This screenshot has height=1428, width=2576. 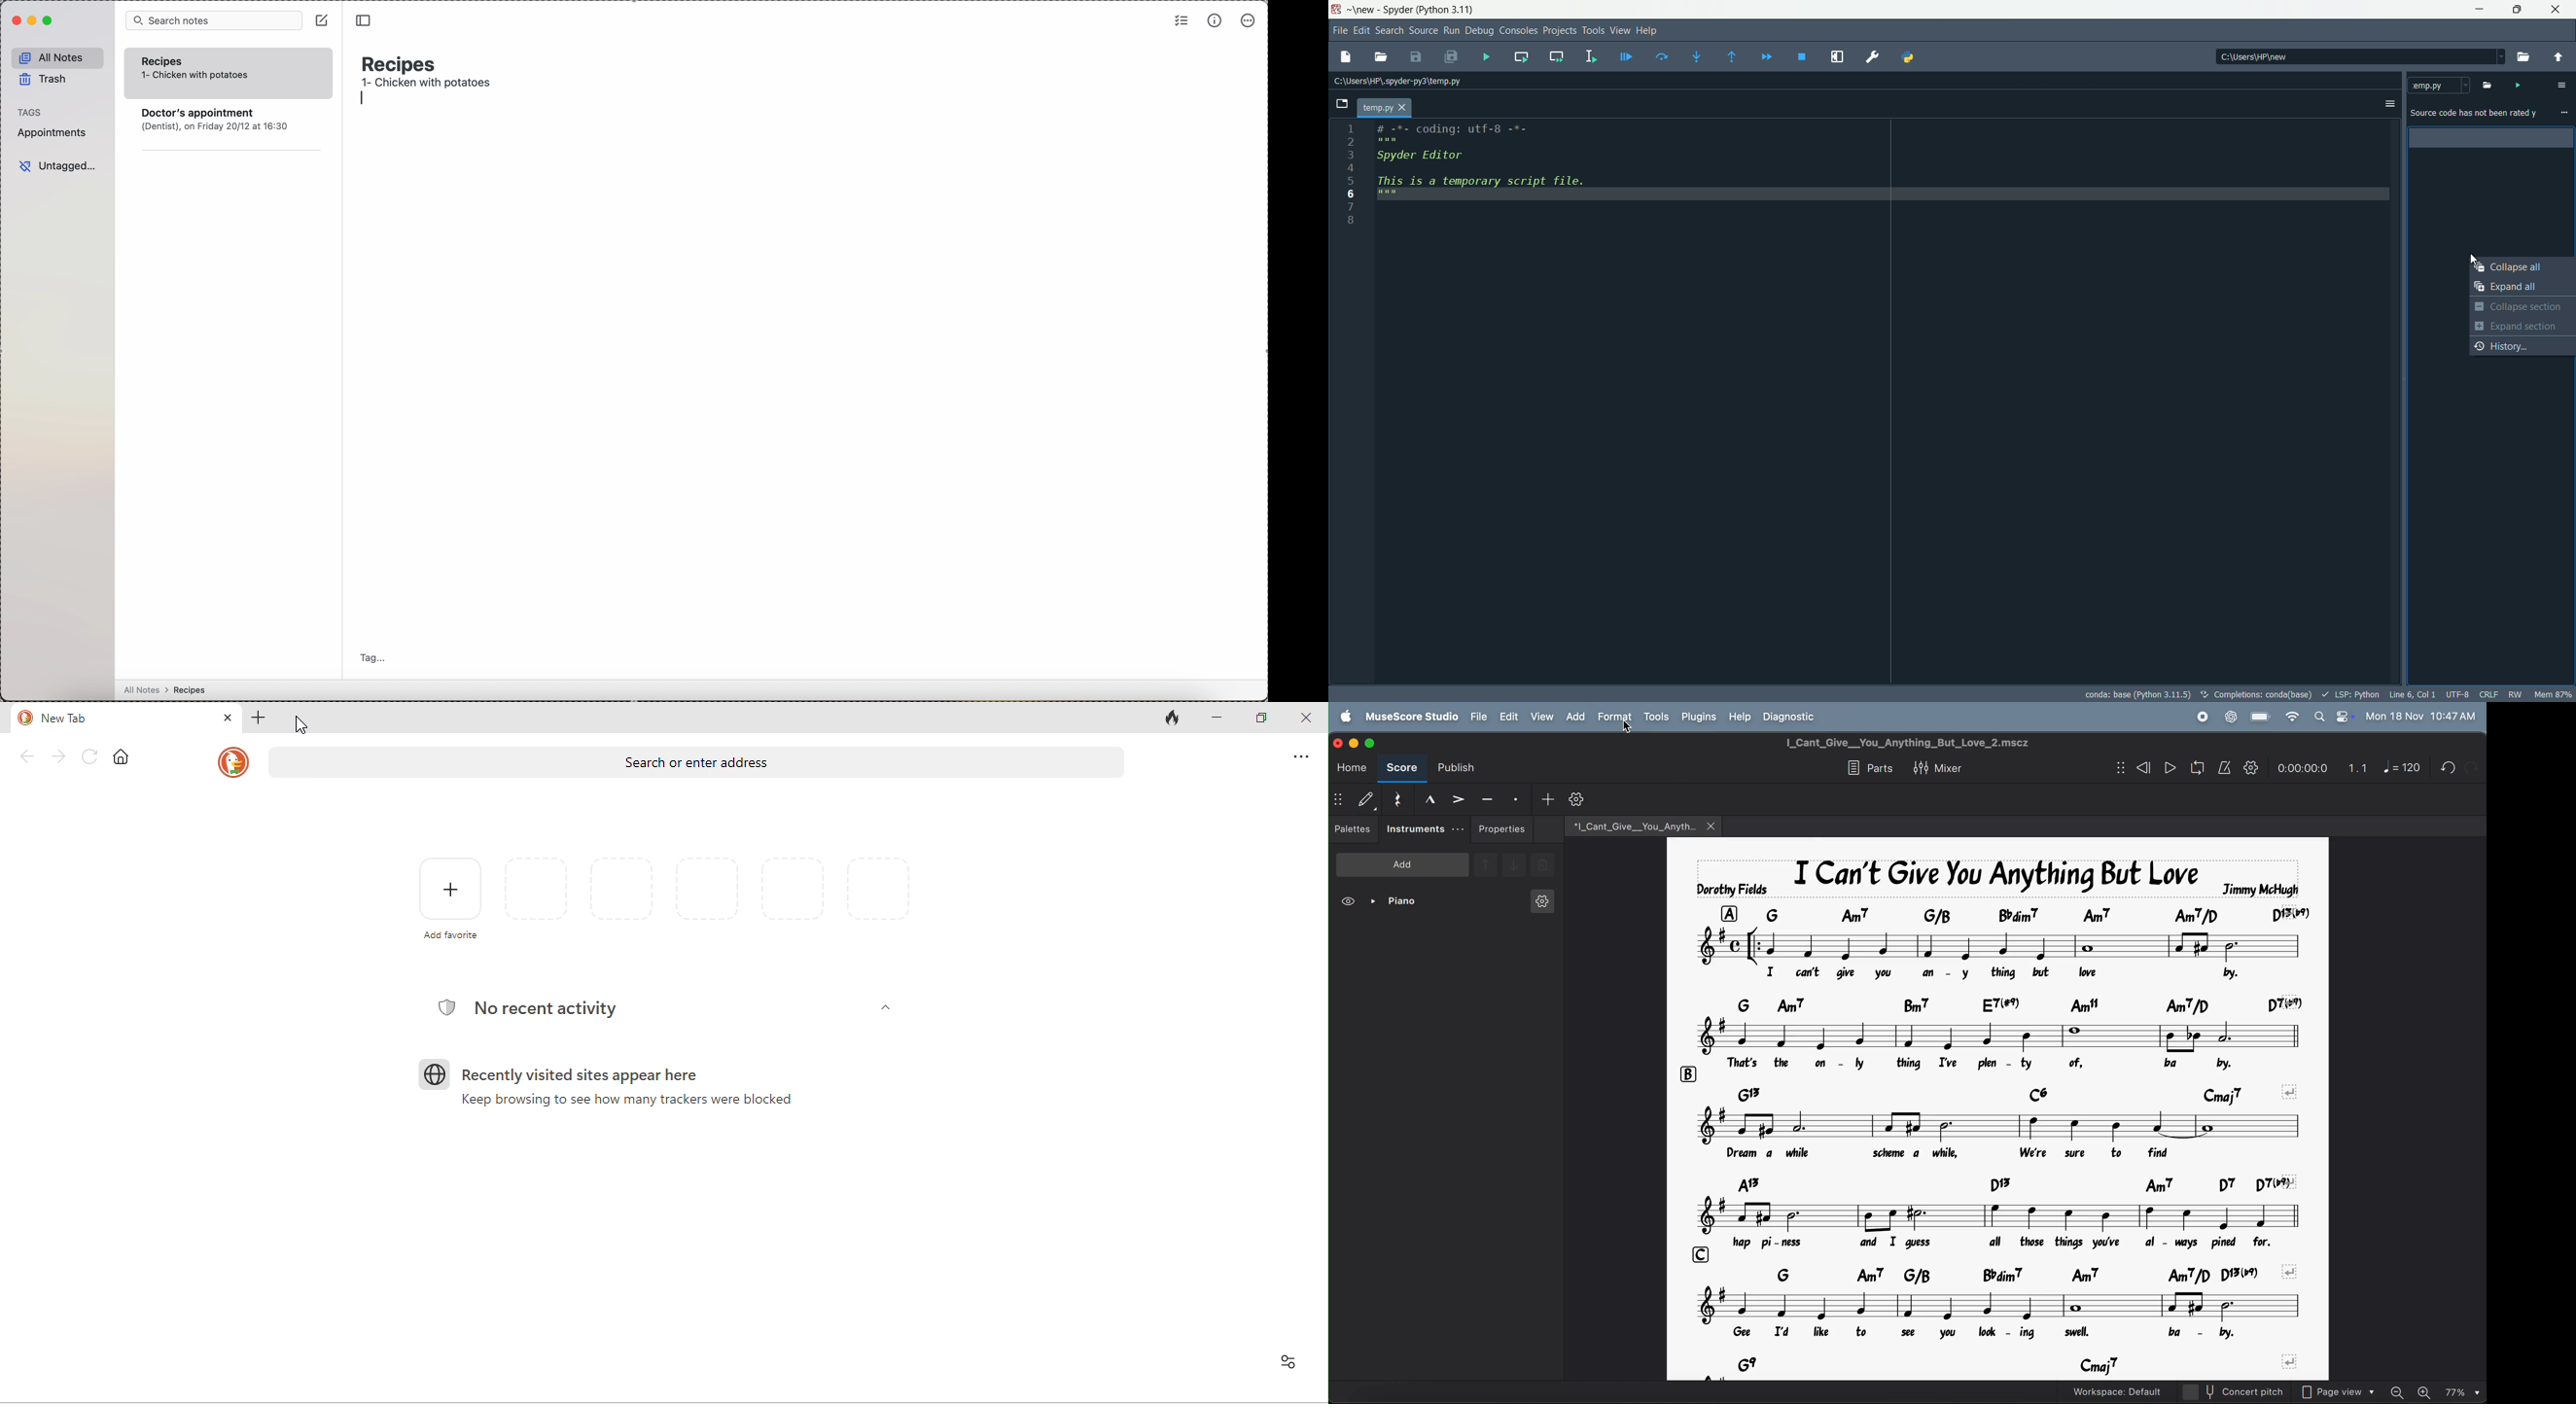 What do you see at coordinates (1423, 32) in the screenshot?
I see `source menu` at bounding box center [1423, 32].